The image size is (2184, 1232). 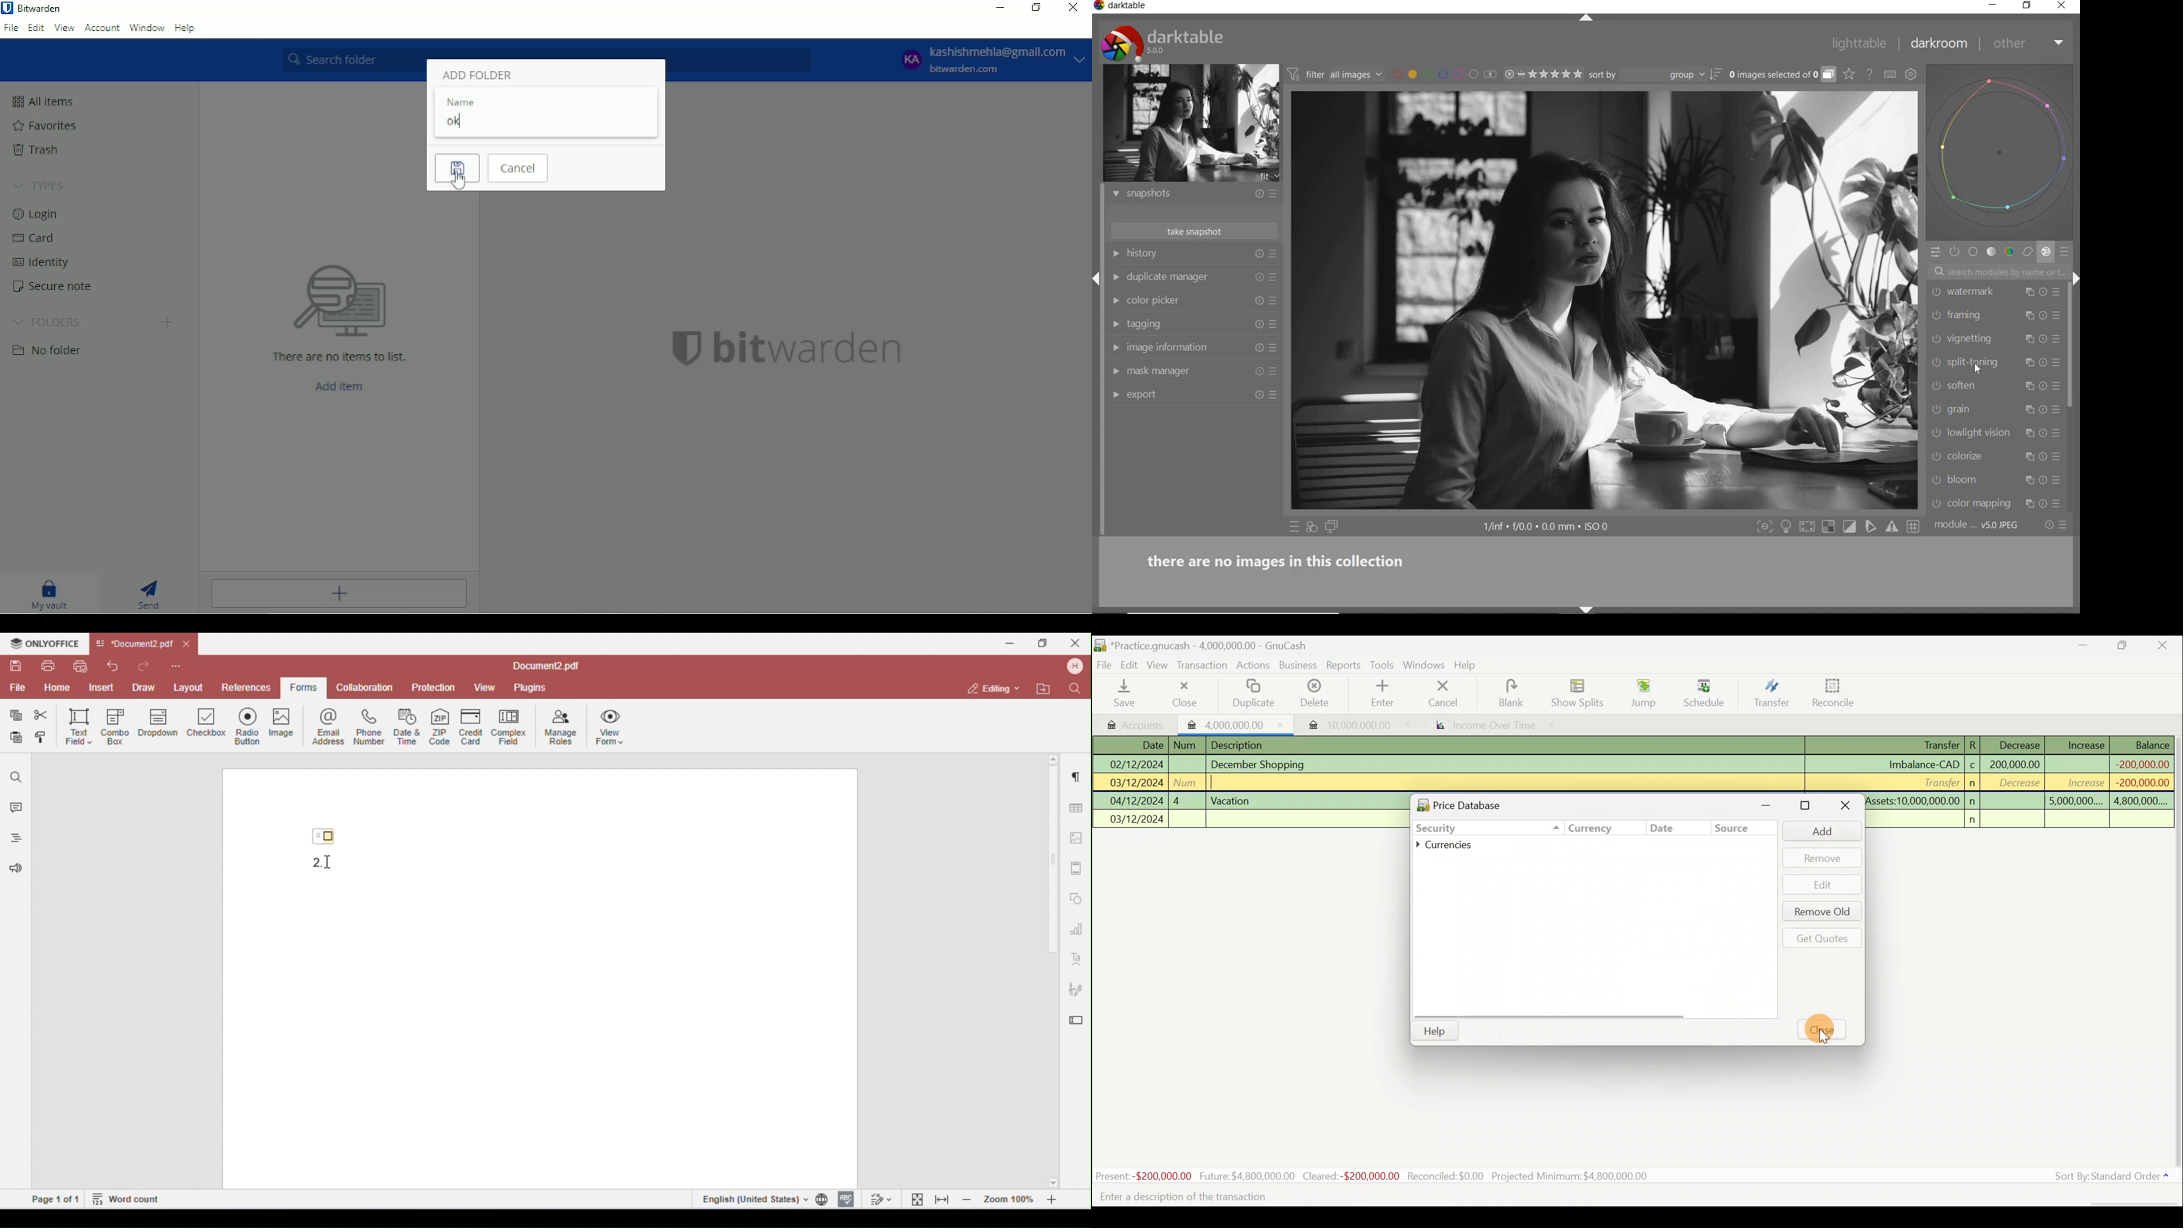 I want to click on lowlight vision, so click(x=1981, y=432).